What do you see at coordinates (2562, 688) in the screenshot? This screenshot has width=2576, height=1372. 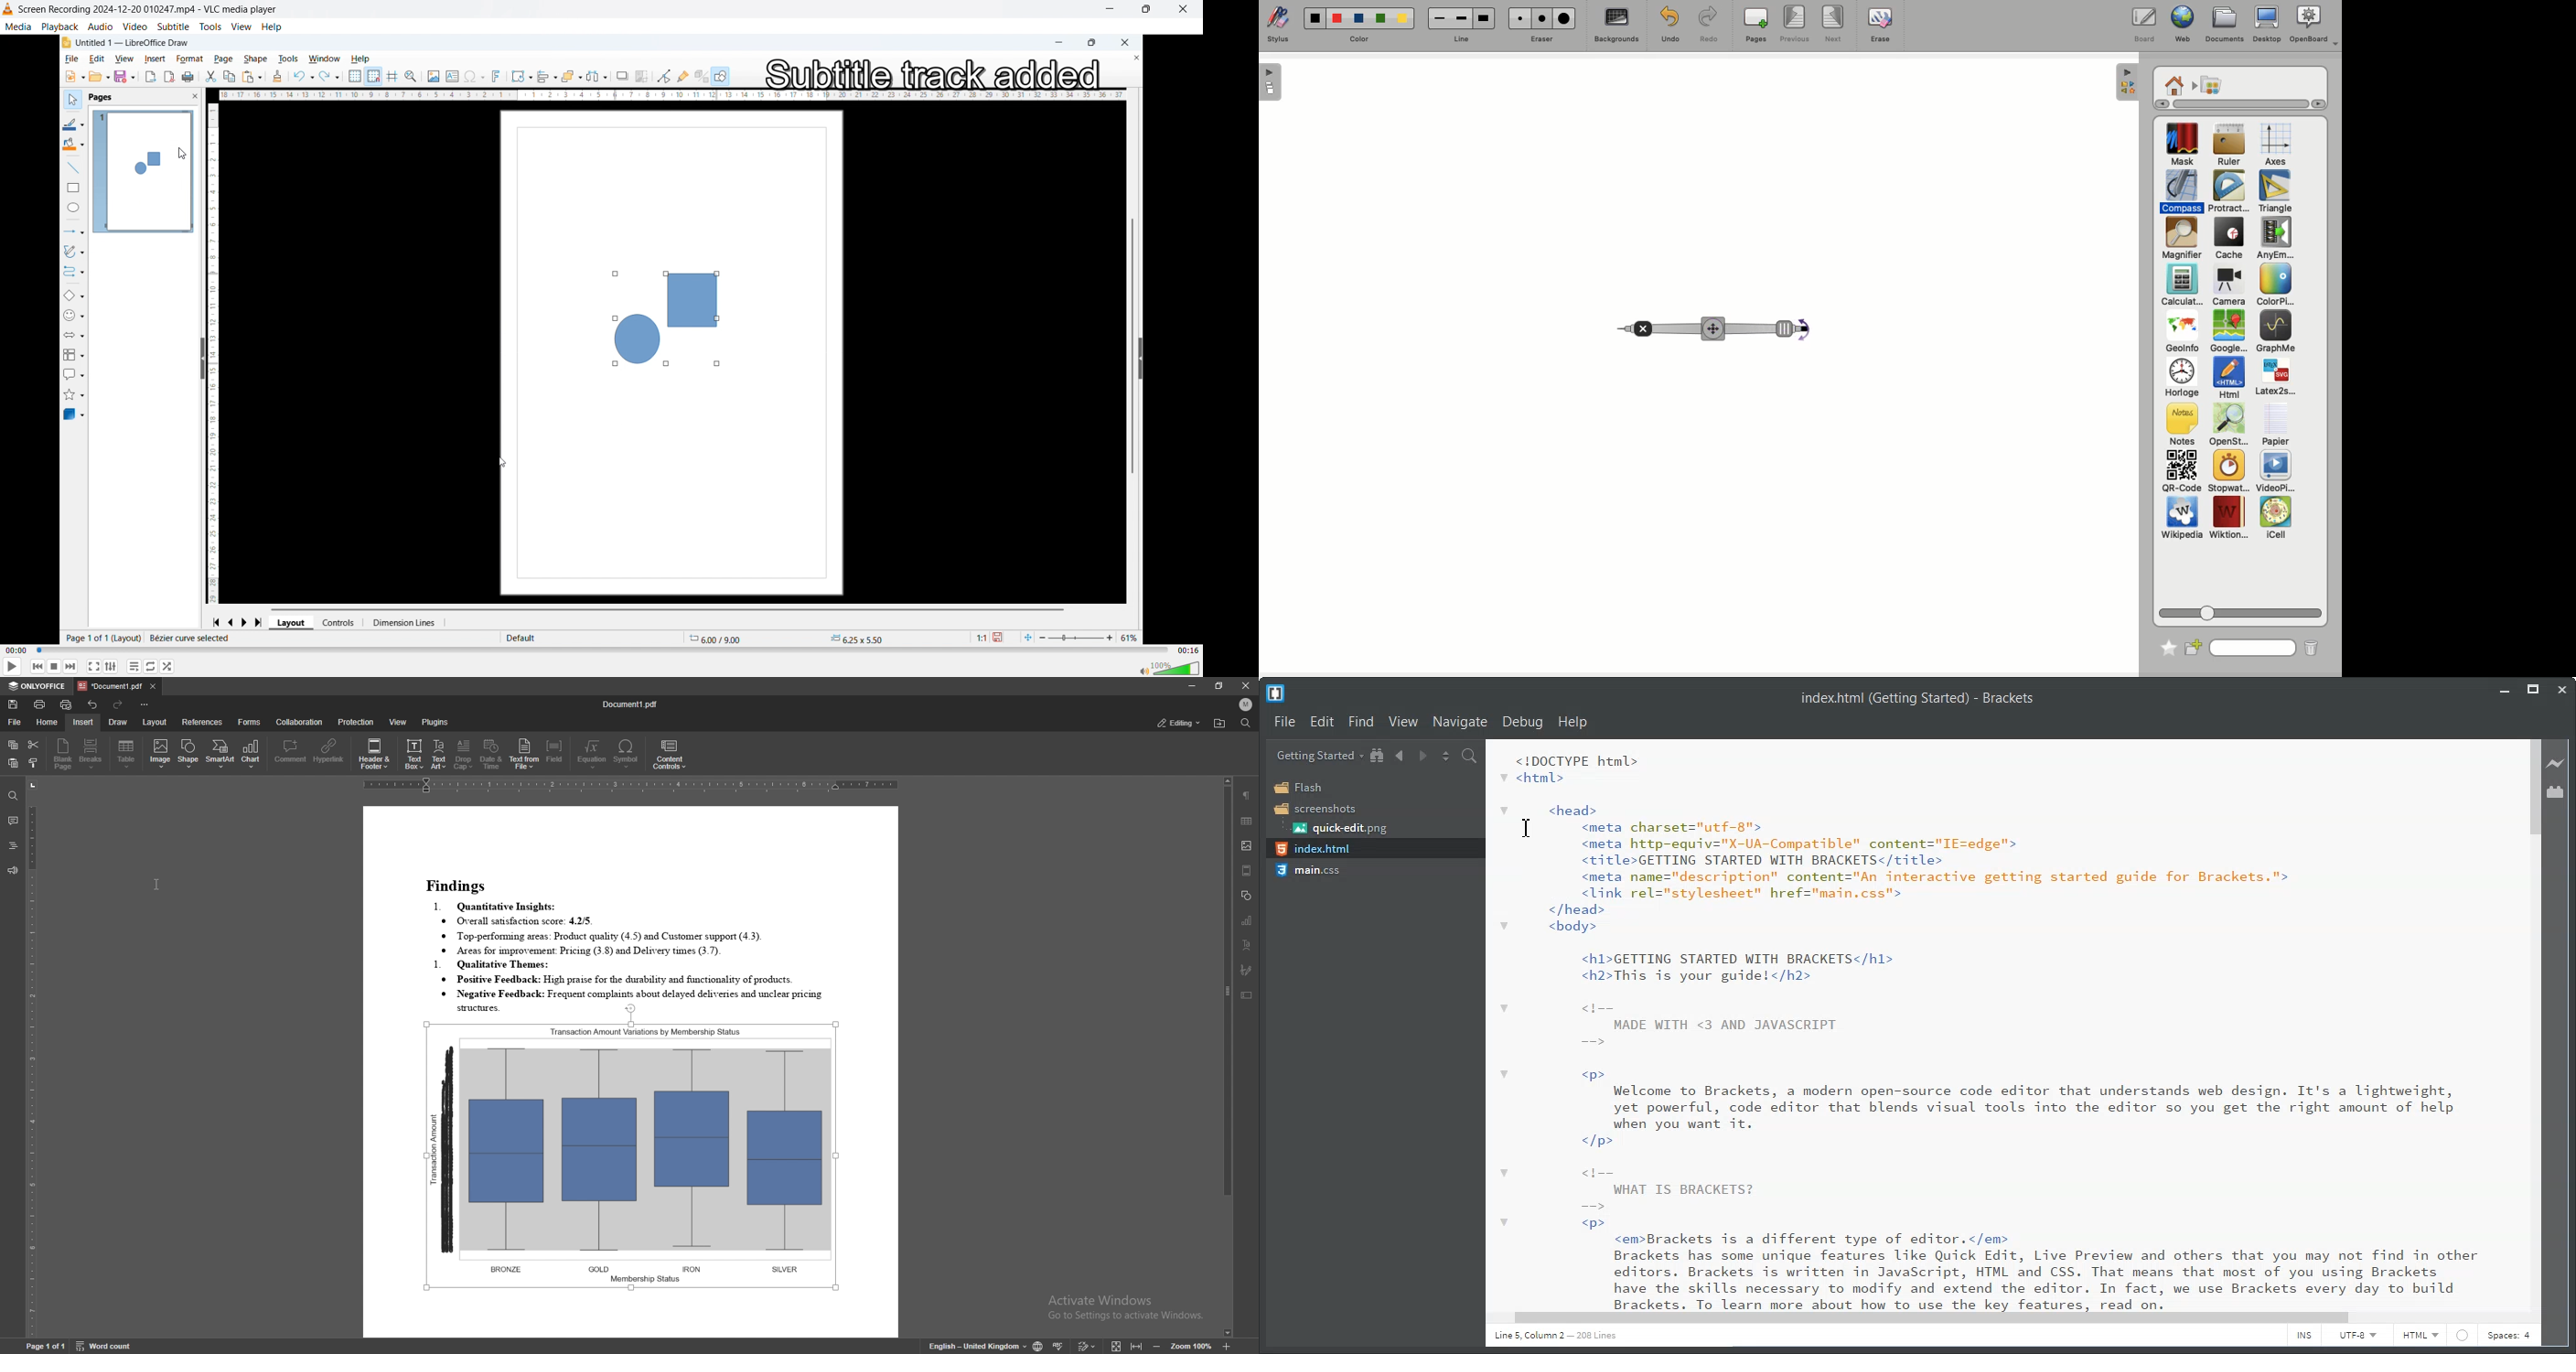 I see `Close` at bounding box center [2562, 688].